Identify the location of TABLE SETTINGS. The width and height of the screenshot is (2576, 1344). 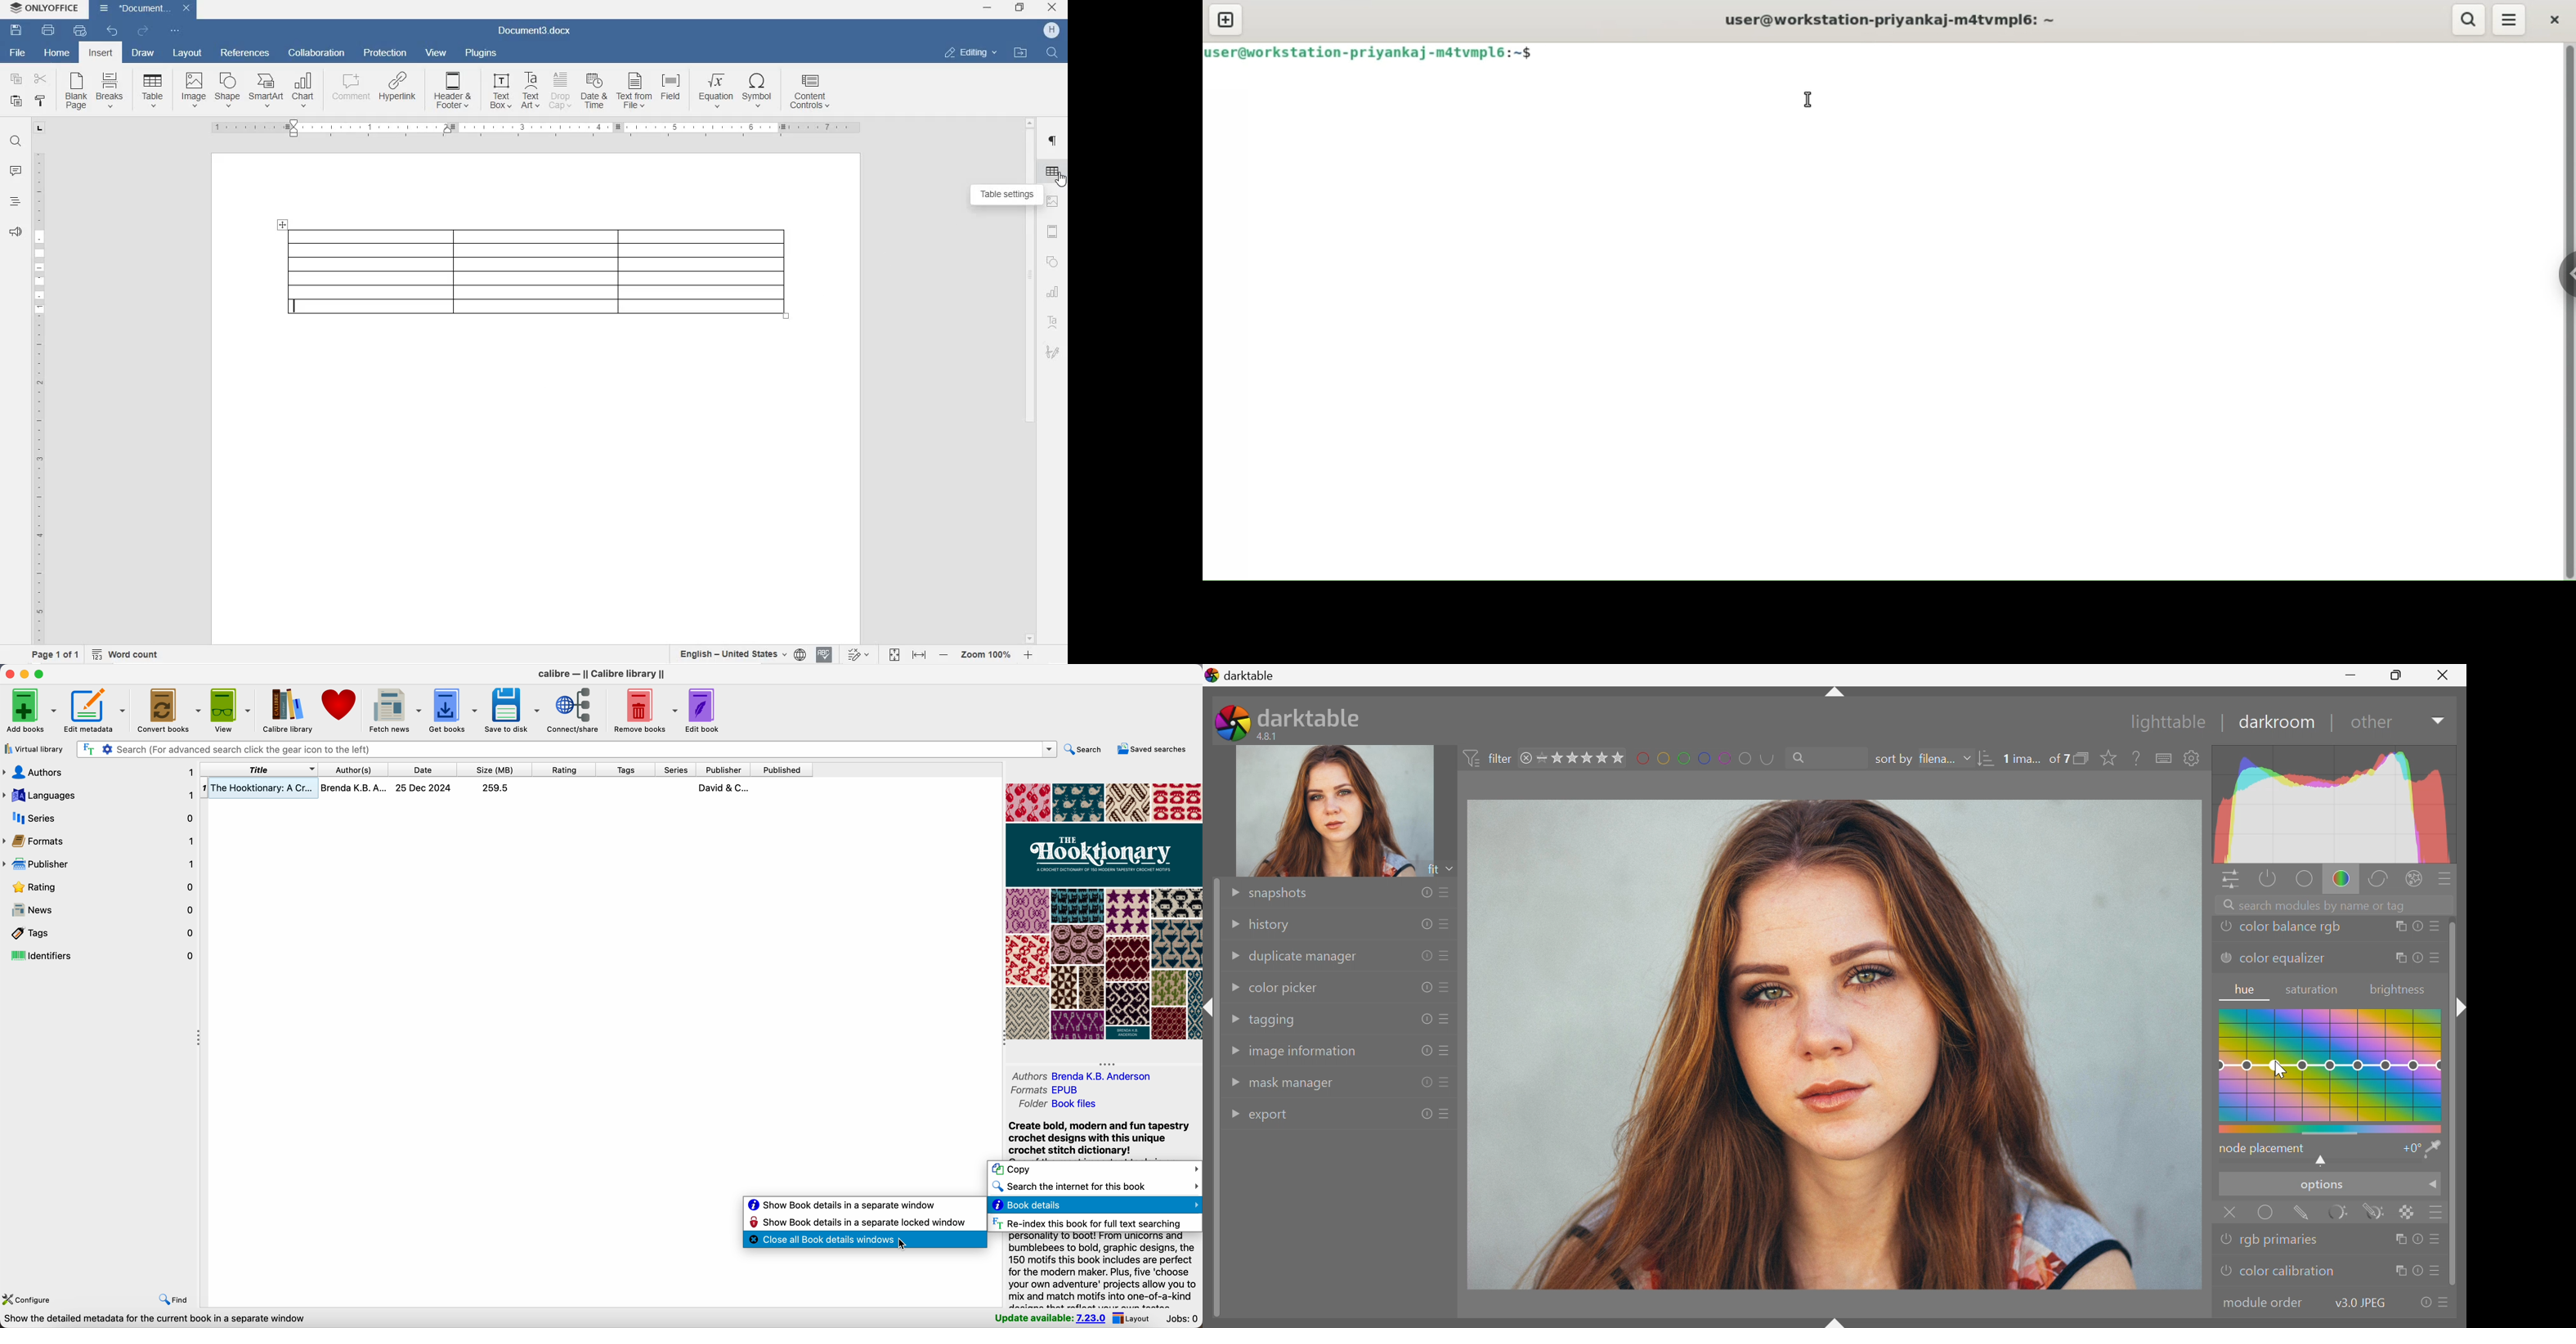
(1008, 195).